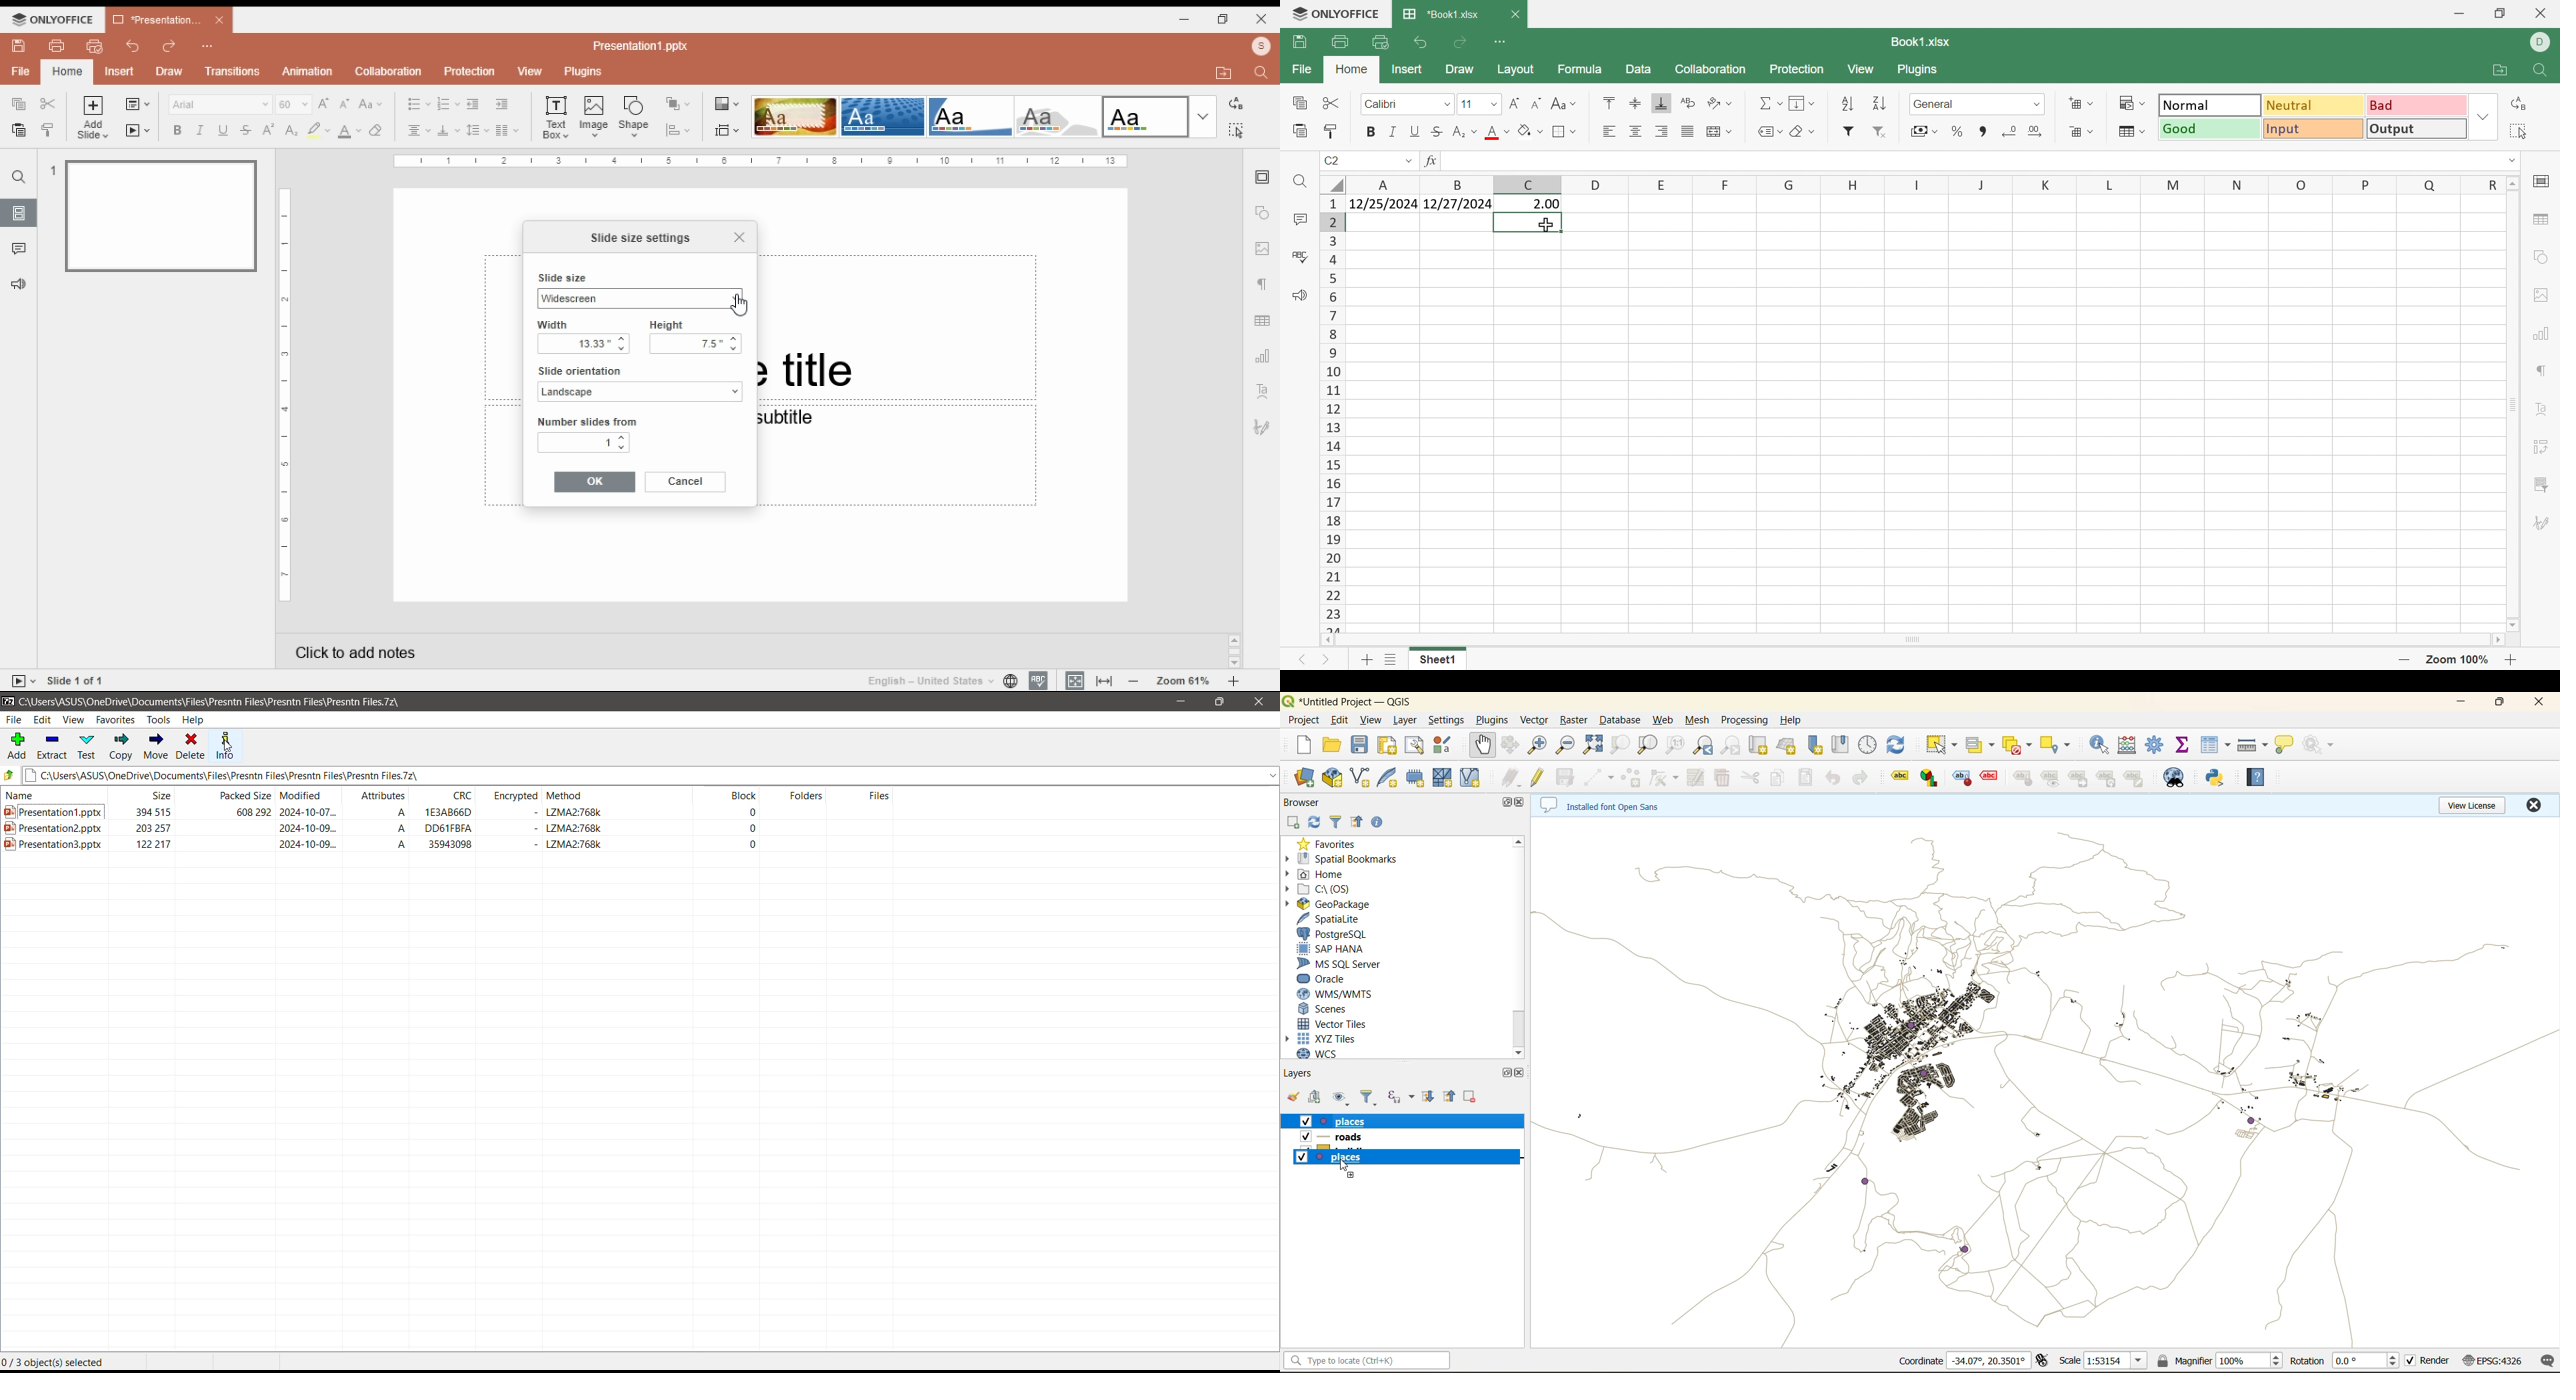  I want to click on fit to slide, so click(1075, 680).